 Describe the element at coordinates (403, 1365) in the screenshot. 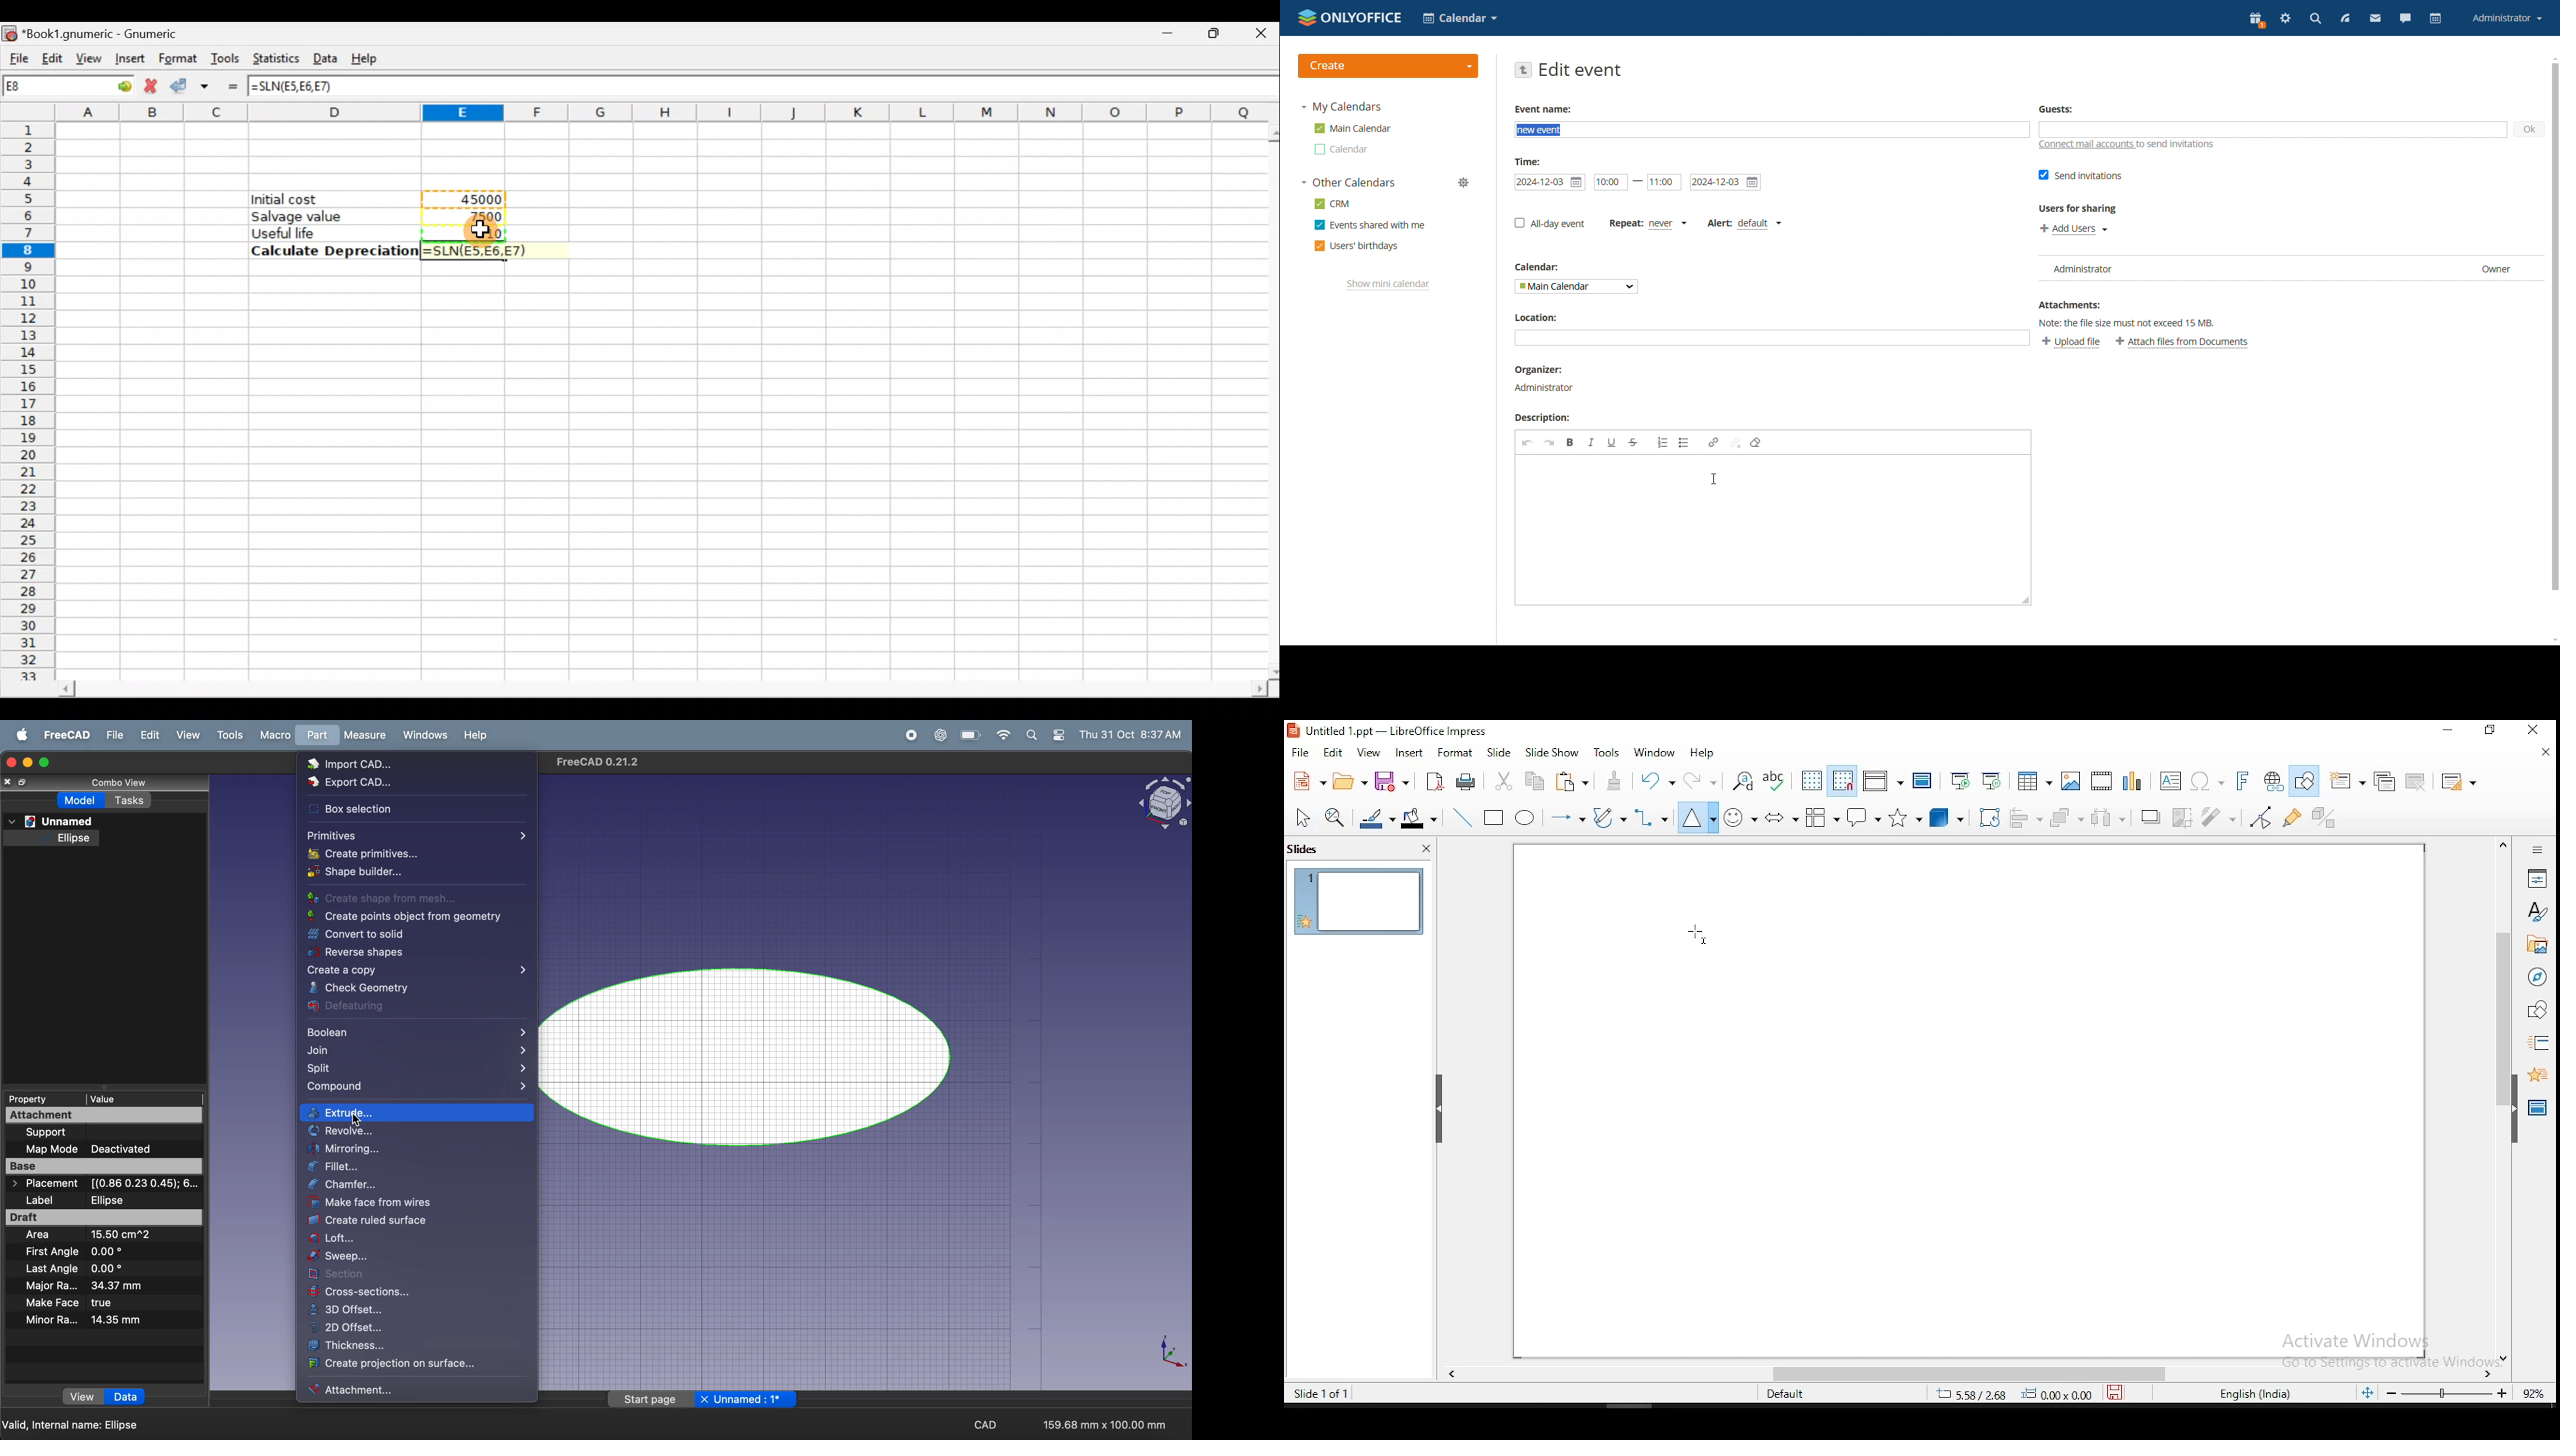

I see `create projection on surface` at that location.